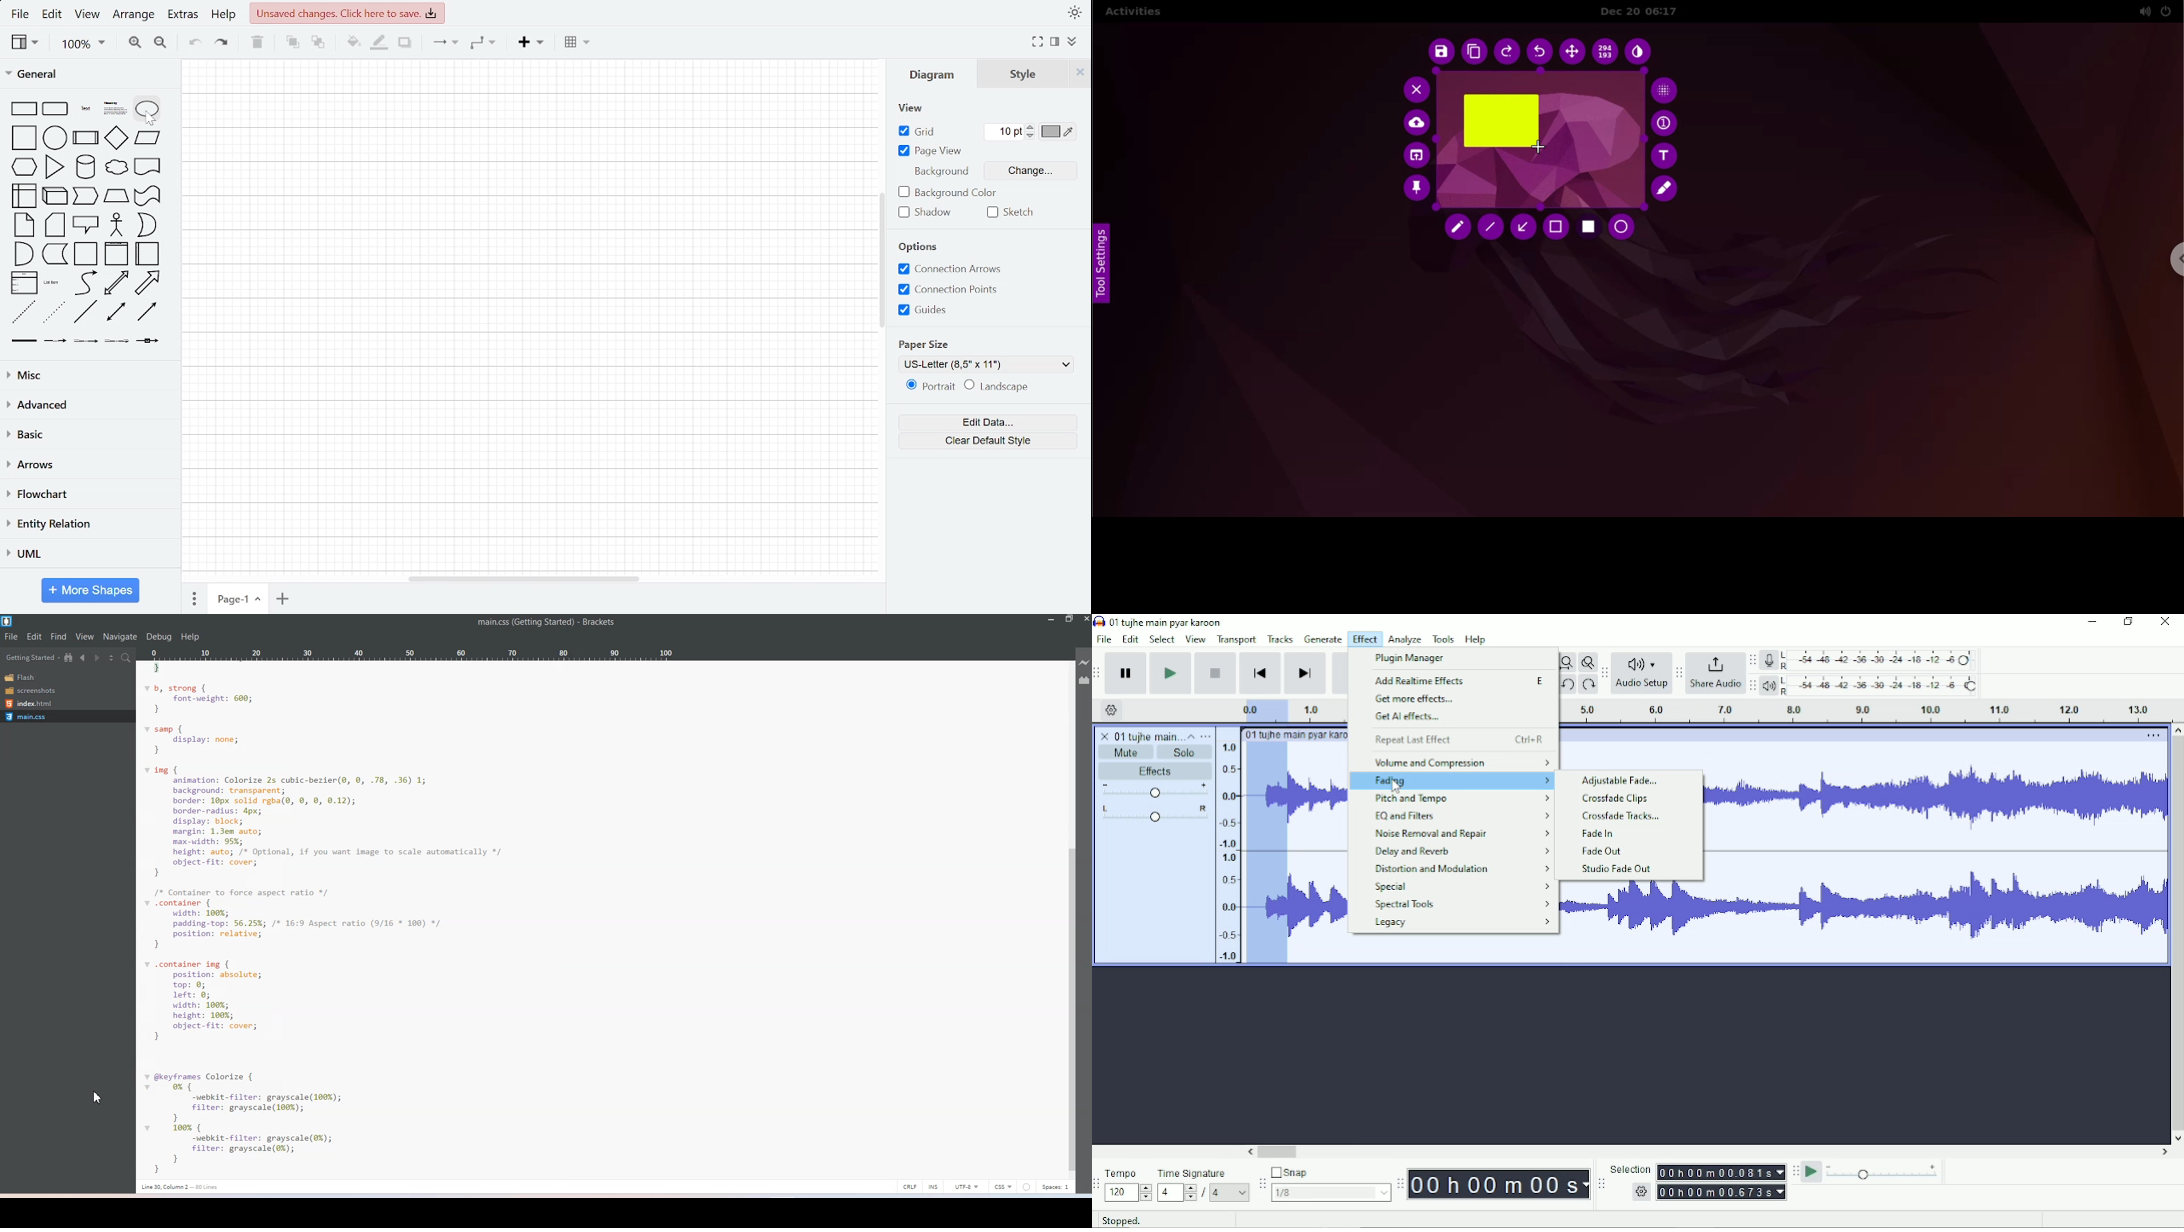  I want to click on b, strong {
font-weight: 600;
}
samp {
display: none;
}
img {
animation: Colorize 2s cubic-bezier(@, 0, .78, .36) 1;
background: transparent;
border: 10px solid rgba(0, ©, 0, 0.12);
border-radius: 4px;
display: block;
margin: 1.3em auto;
max-width: 95%;
height: auto; /* Optional, if you want image to scale automatically */
object-fit: cover;
}
/* Container to force aspect ratio */
container {
width: 100%;
padding-top: 56.25%; /* 16:9 Aspect ratio (9/16 * 100) */
position: relative;
}
container ing {
position: absolute;
top: 8;
left: 6;
width: 100%;
height: 100%;
object-fit: cover;
}
@keyframes Colorize {
0% {
-webkit-filter: grayscale(100%);
filter: grayscale(100%);
}
100% {
-webkit-filter: grayscale(eX);
filter: grayscale(e);
}
}, so click(598, 919).